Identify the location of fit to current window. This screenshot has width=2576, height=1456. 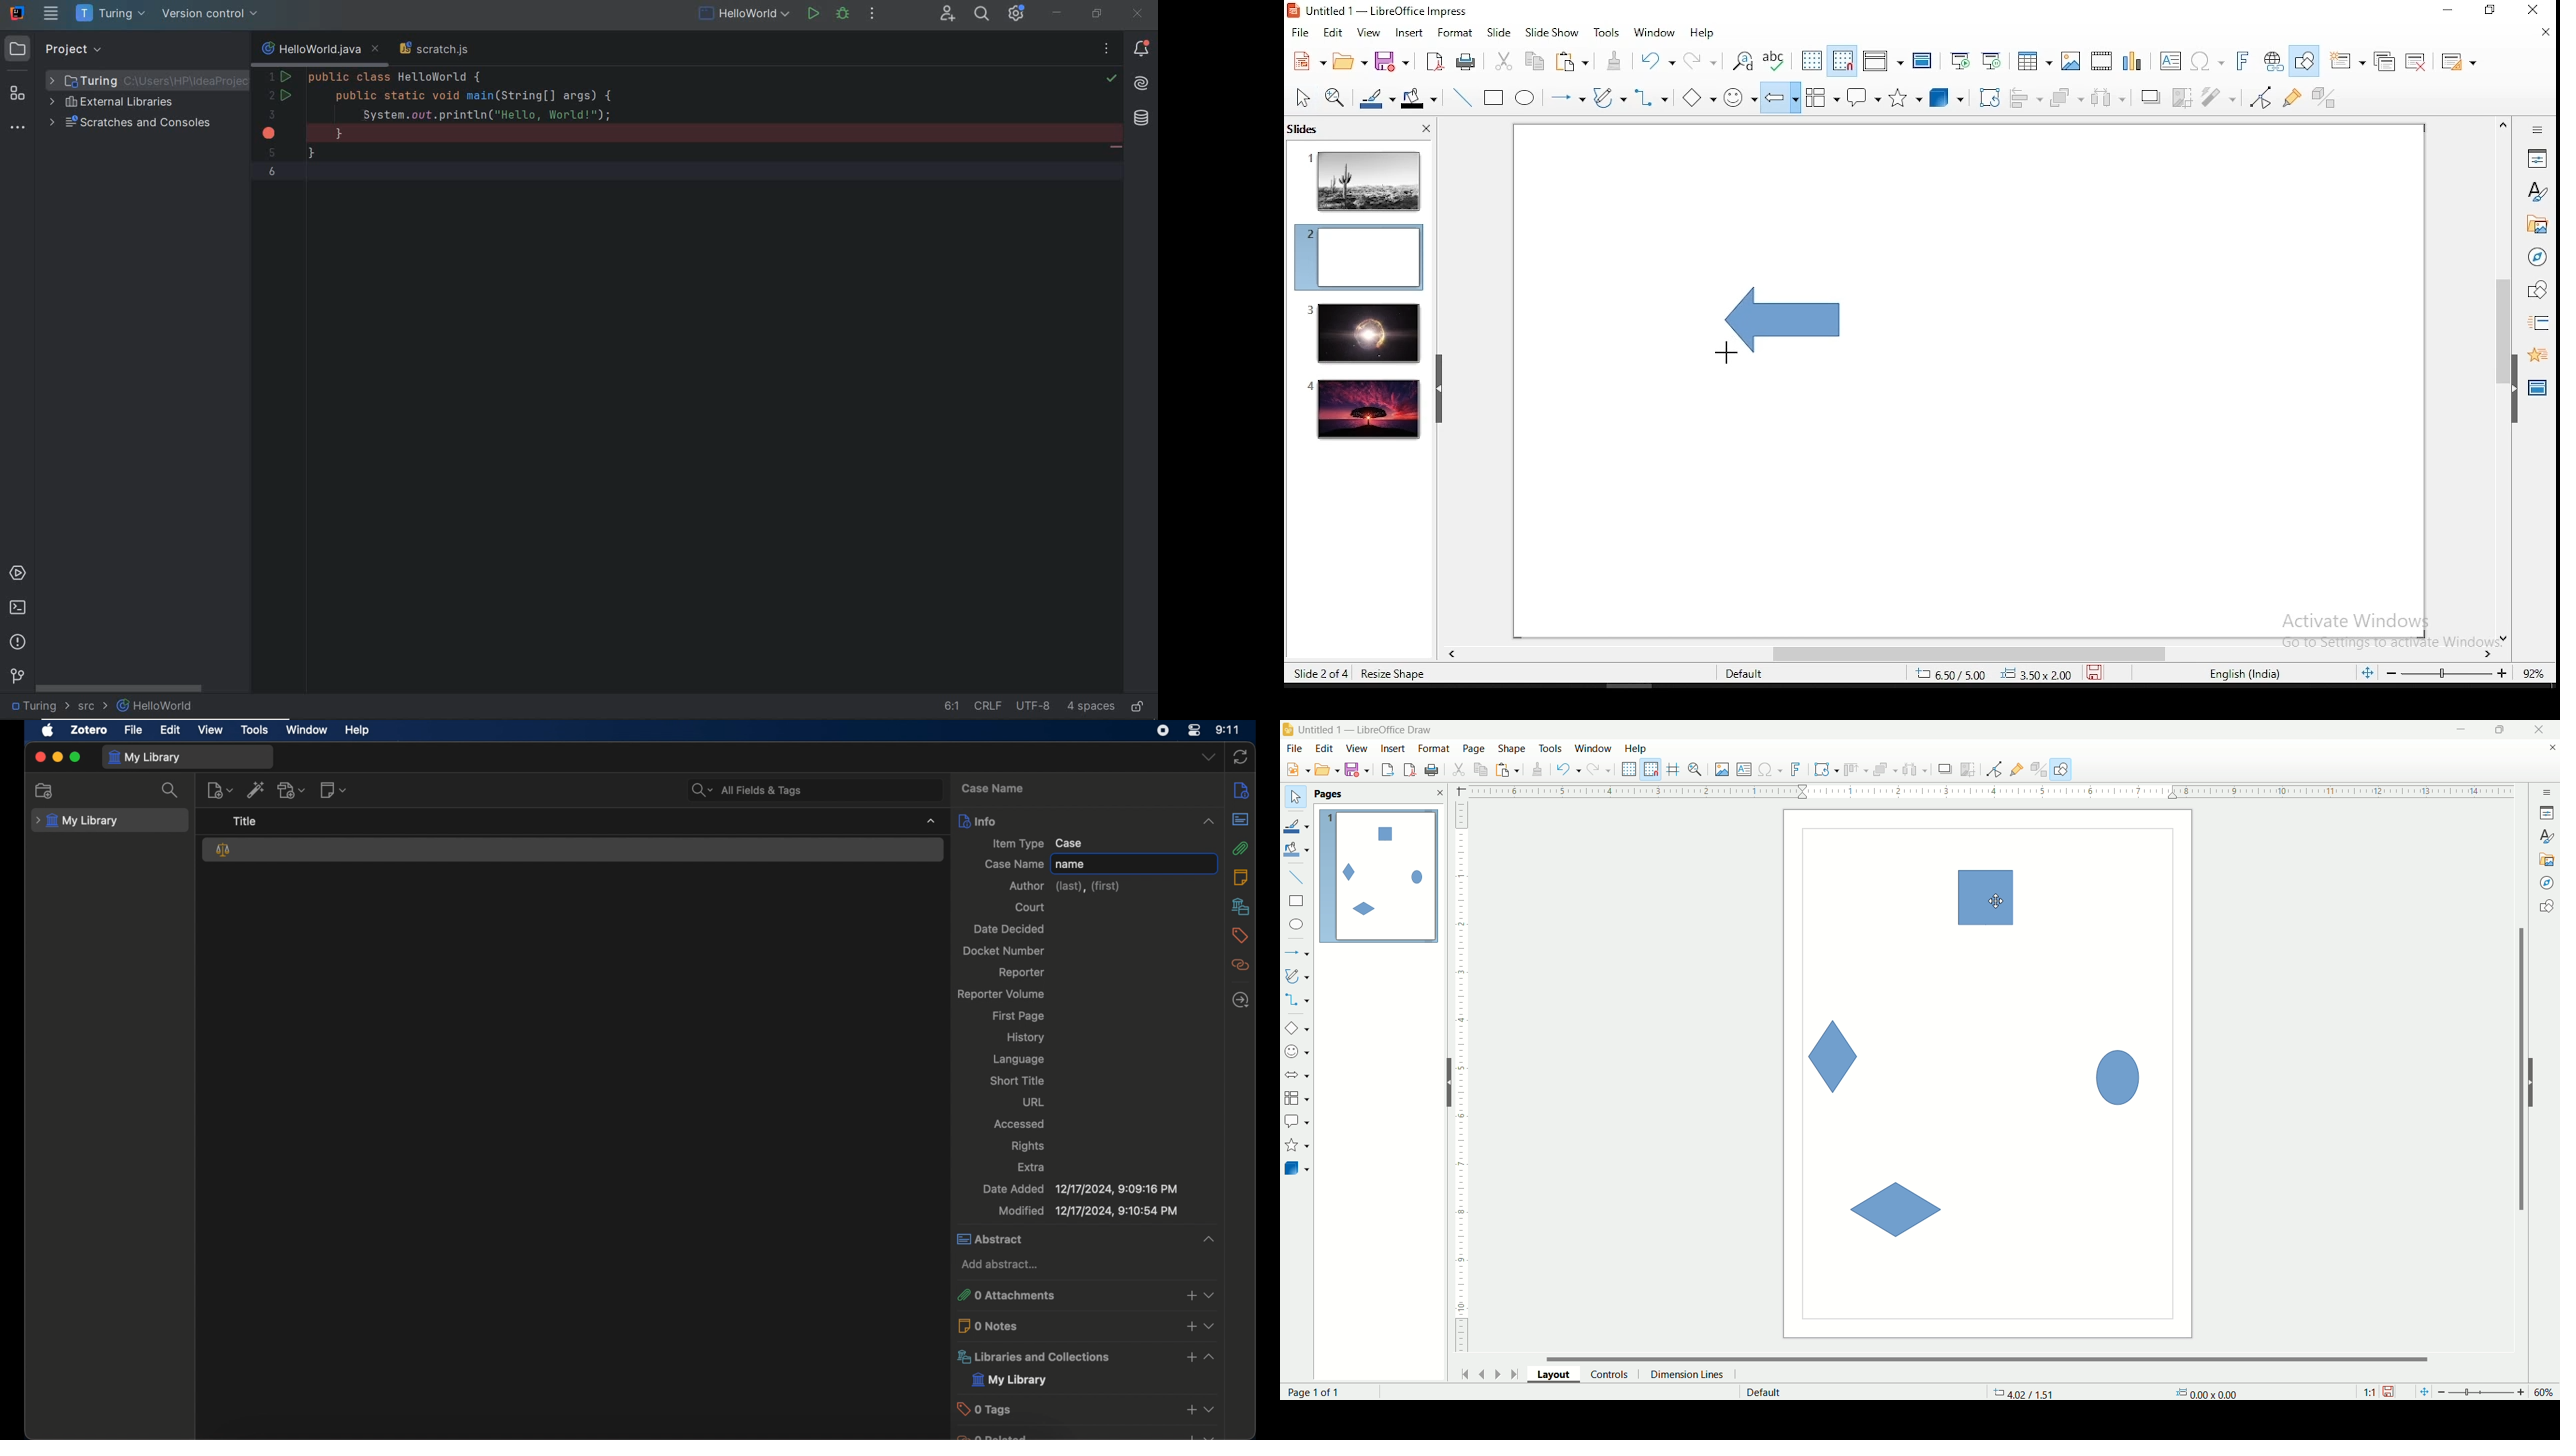
(2423, 1392).